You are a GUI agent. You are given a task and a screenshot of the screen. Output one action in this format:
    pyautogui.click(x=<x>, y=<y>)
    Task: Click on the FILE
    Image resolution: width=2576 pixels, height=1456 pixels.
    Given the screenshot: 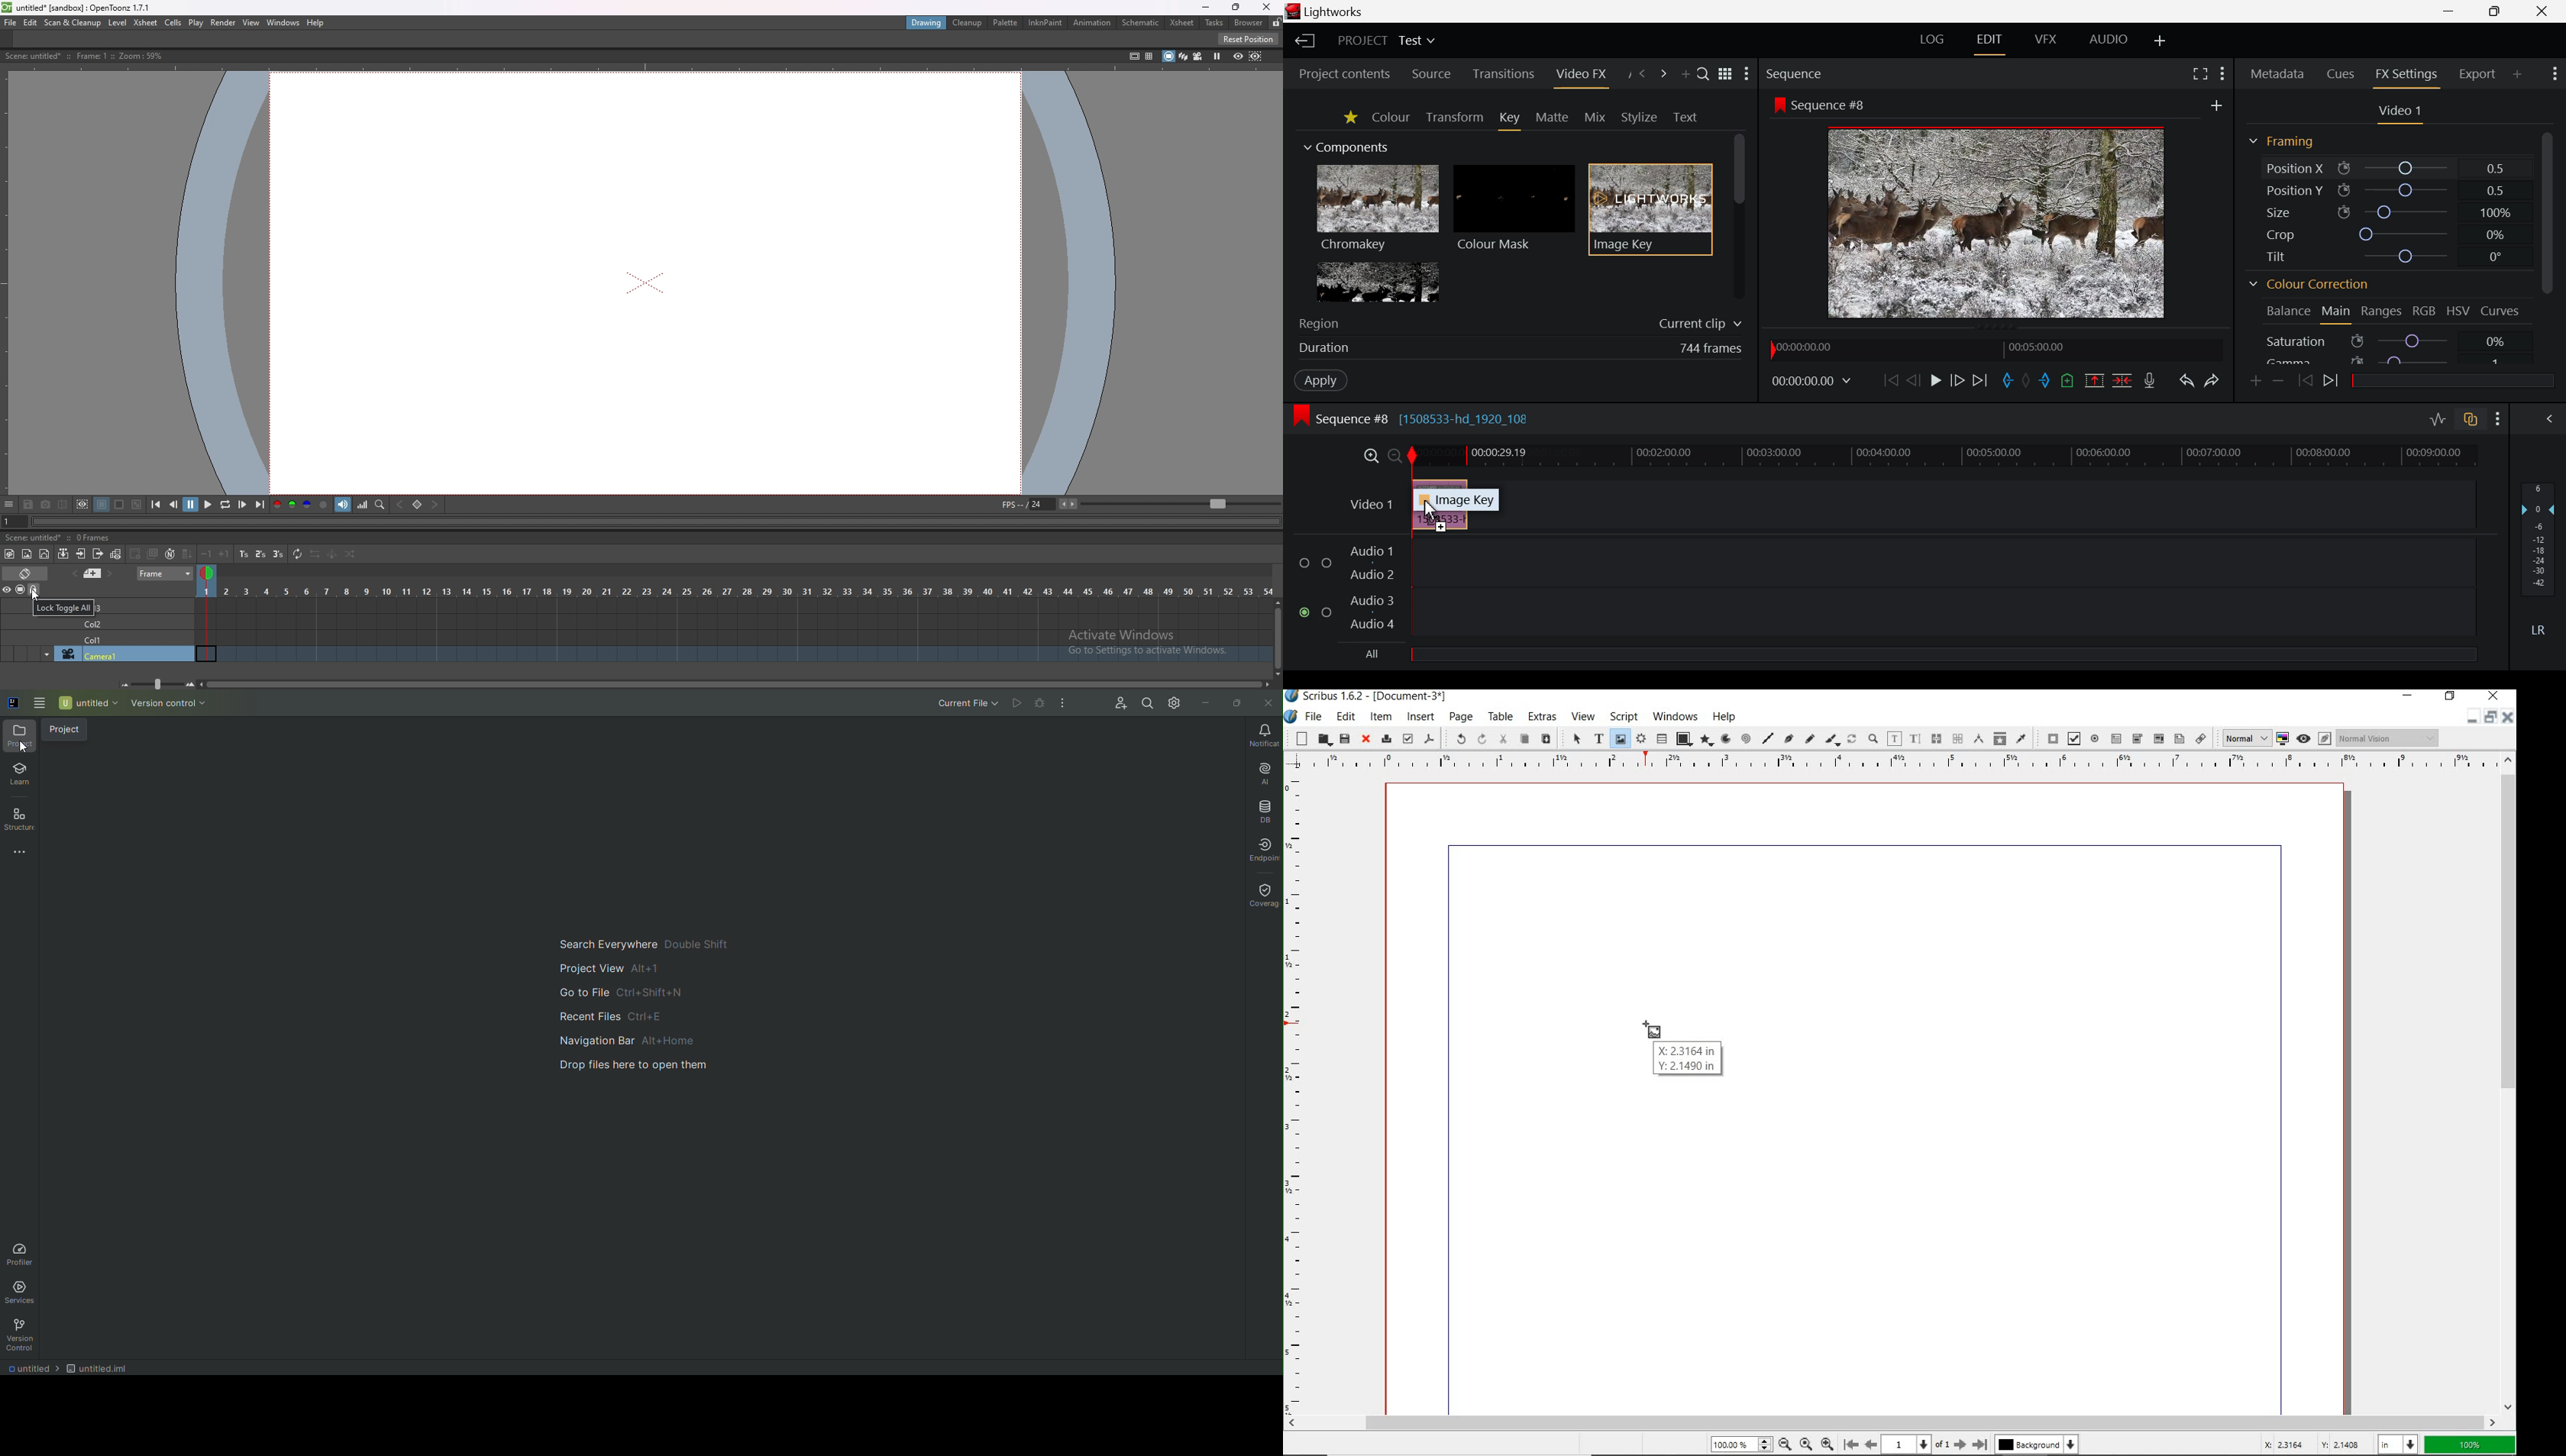 What is the action you would take?
    pyautogui.click(x=1315, y=717)
    